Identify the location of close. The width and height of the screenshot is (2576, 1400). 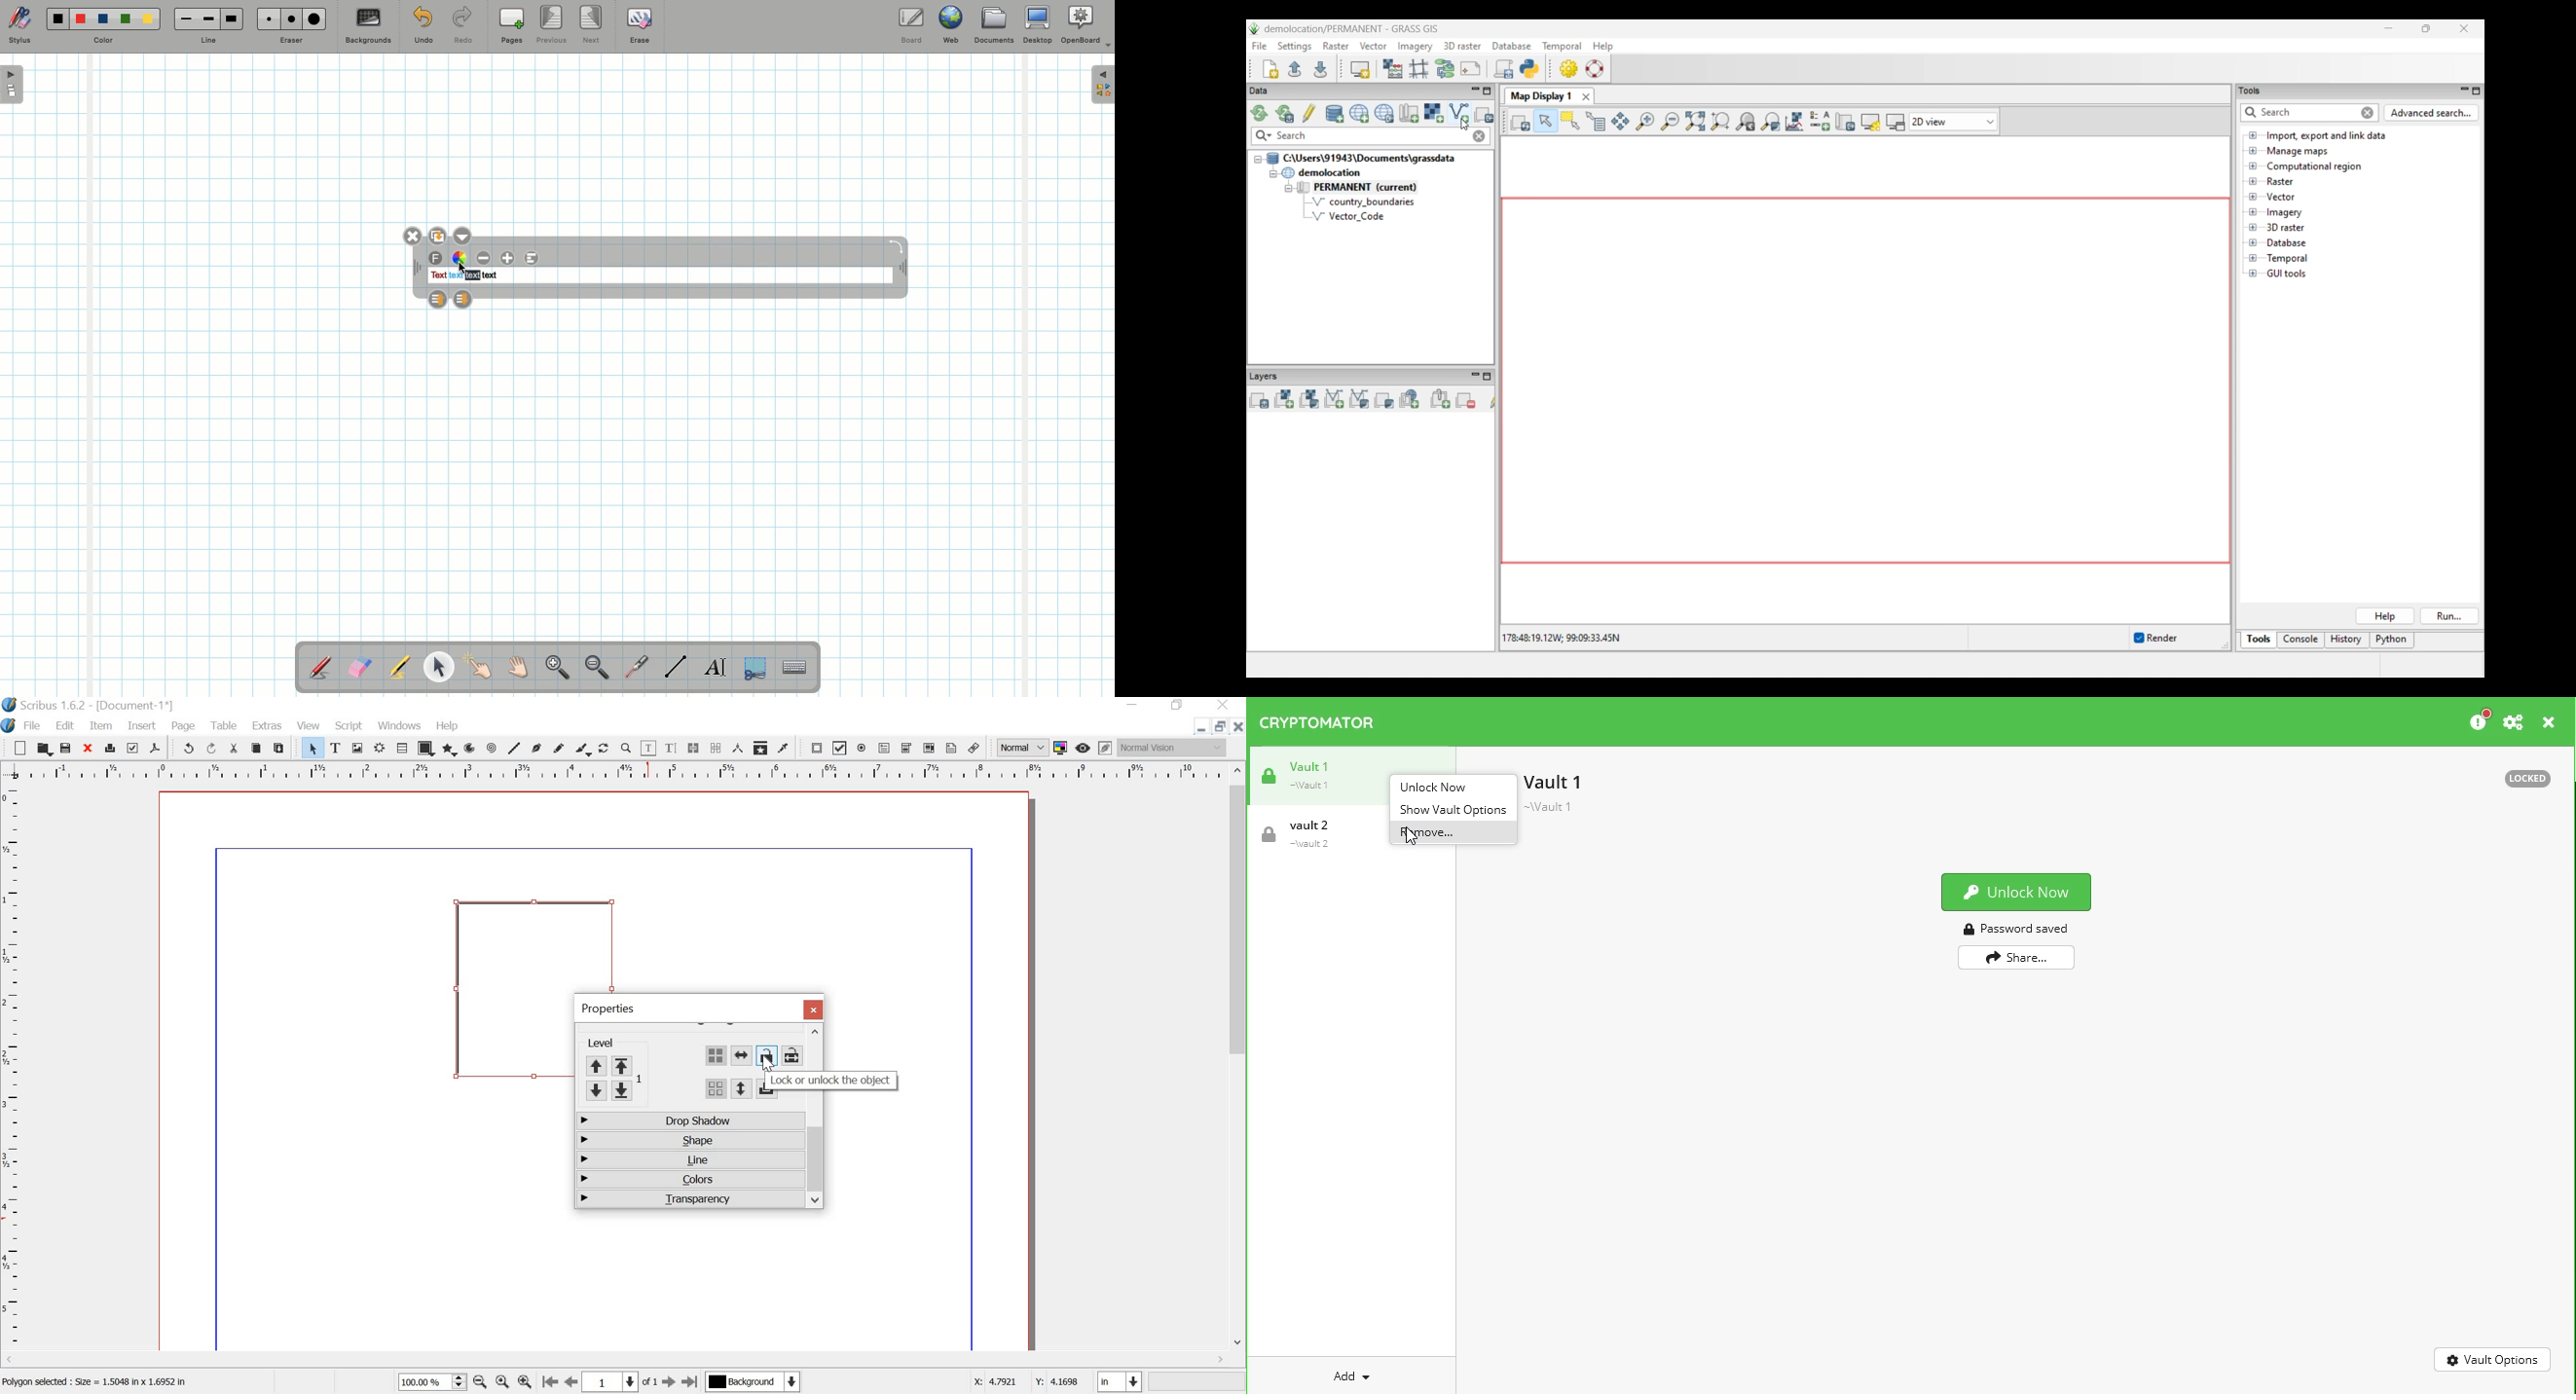
(89, 748).